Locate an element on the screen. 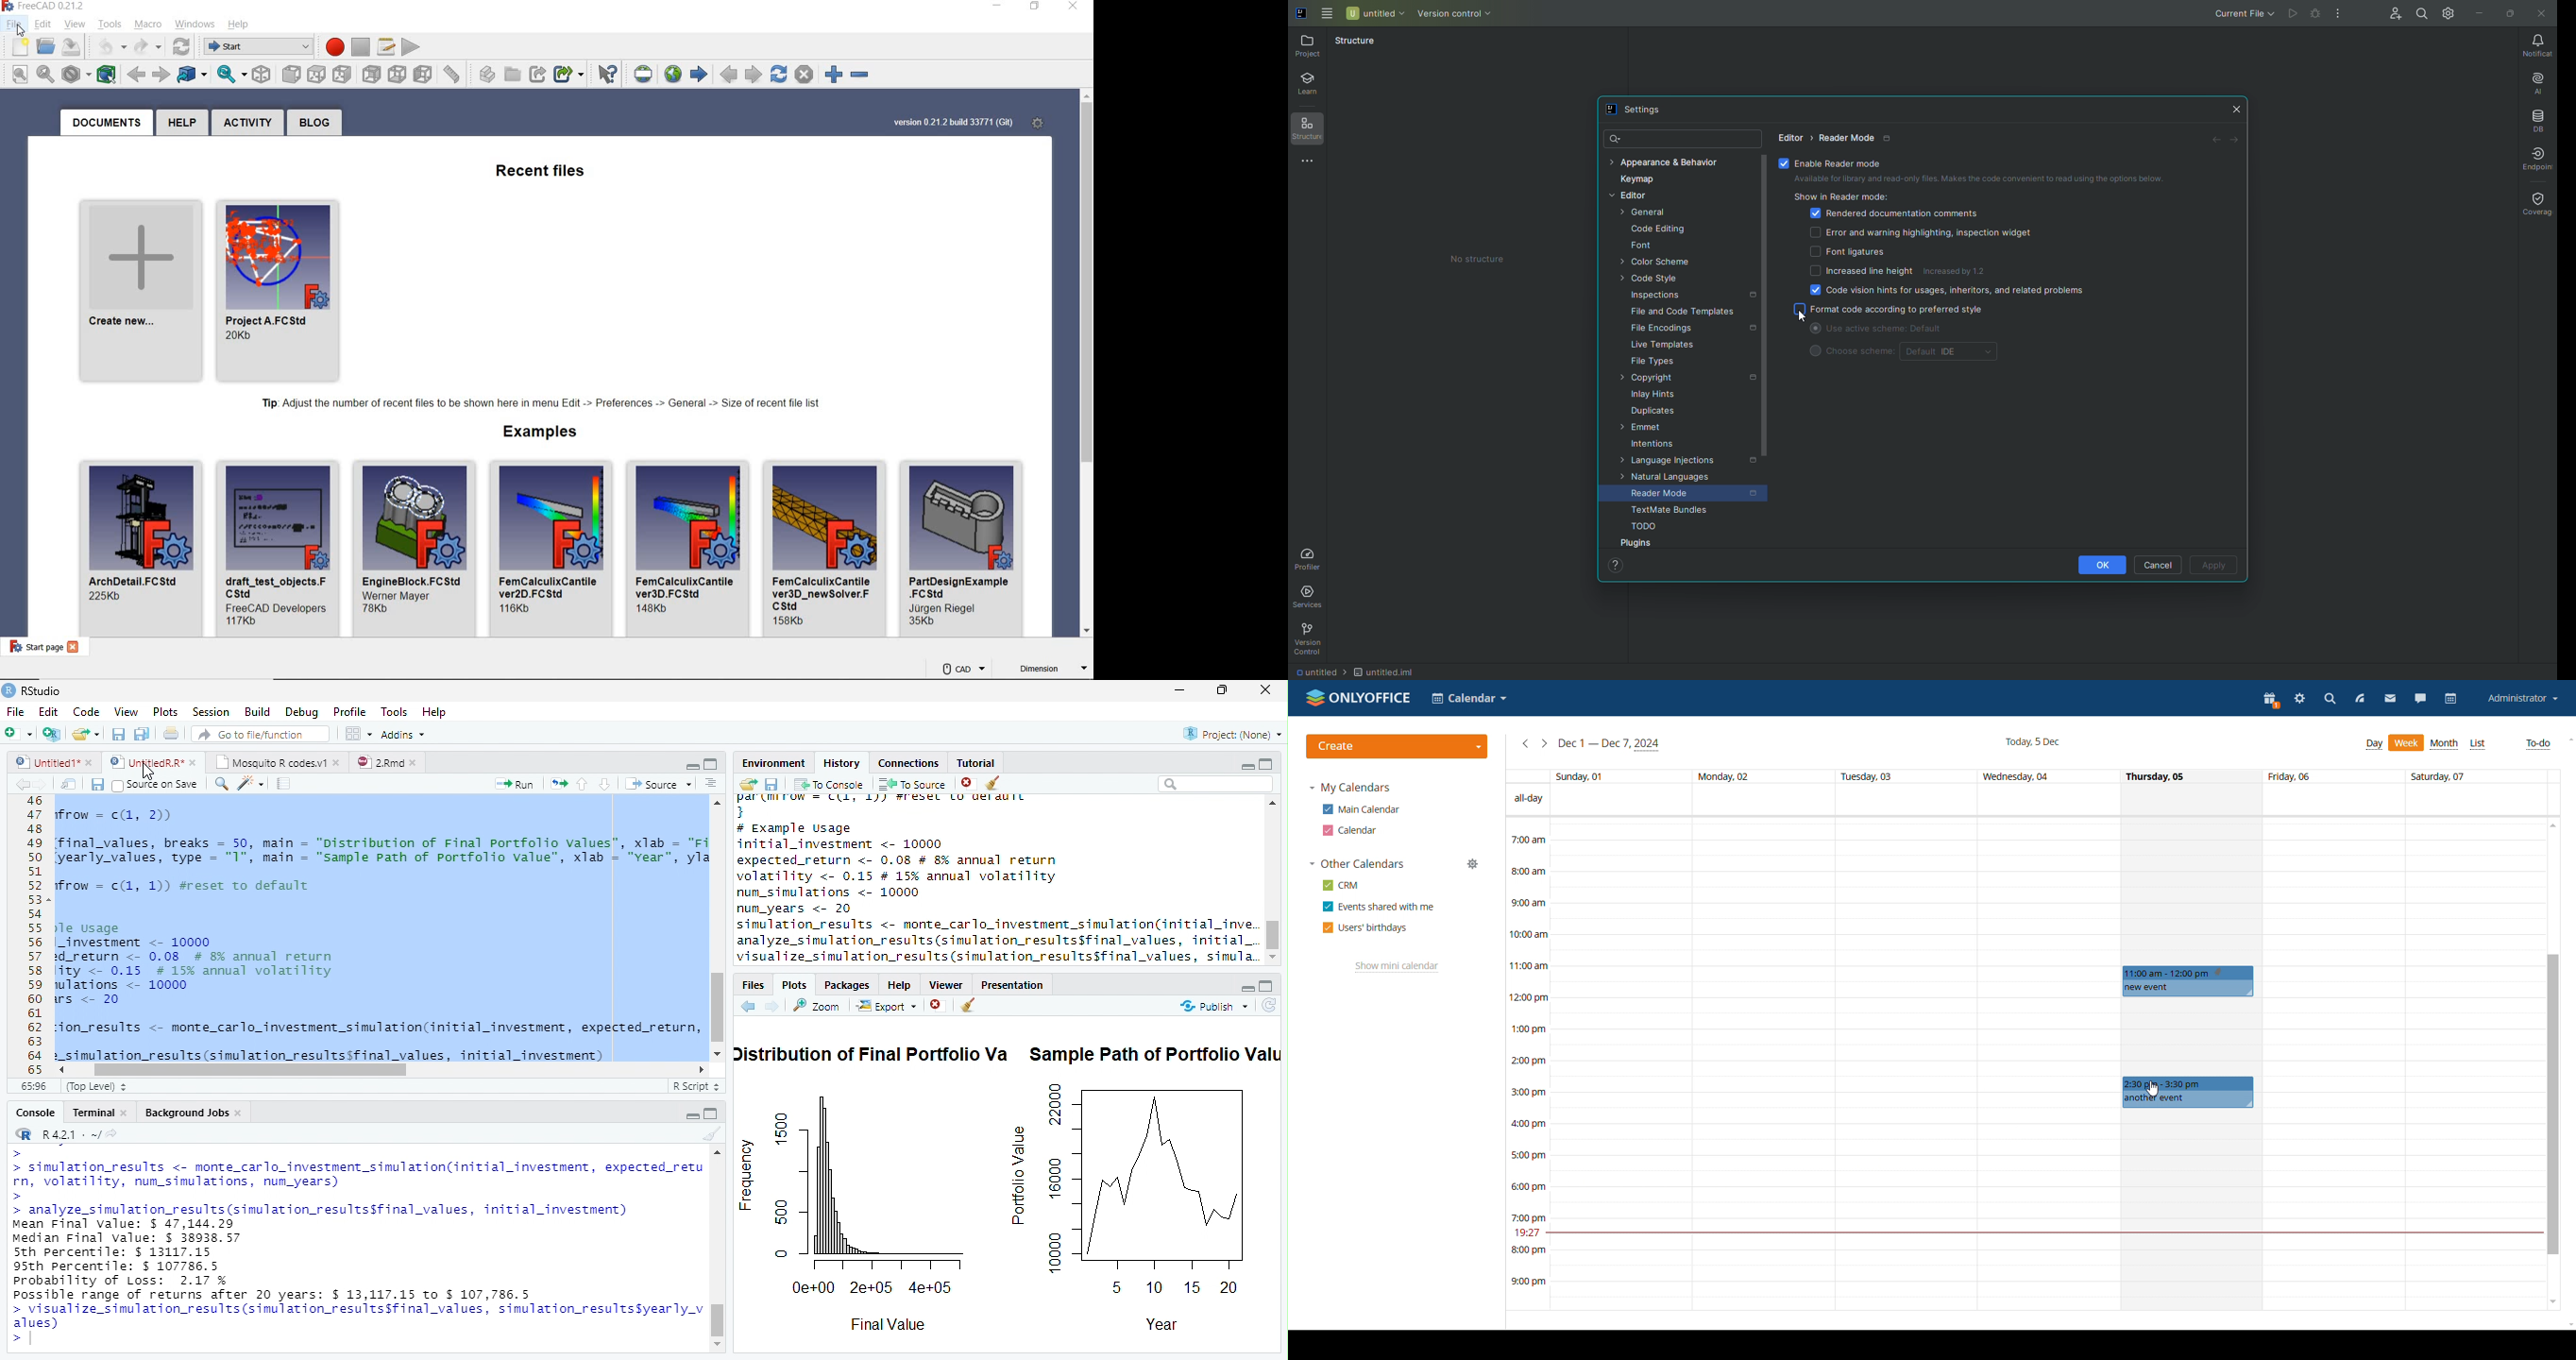 The image size is (2576, 1372). Go to previous section of code is located at coordinates (583, 786).